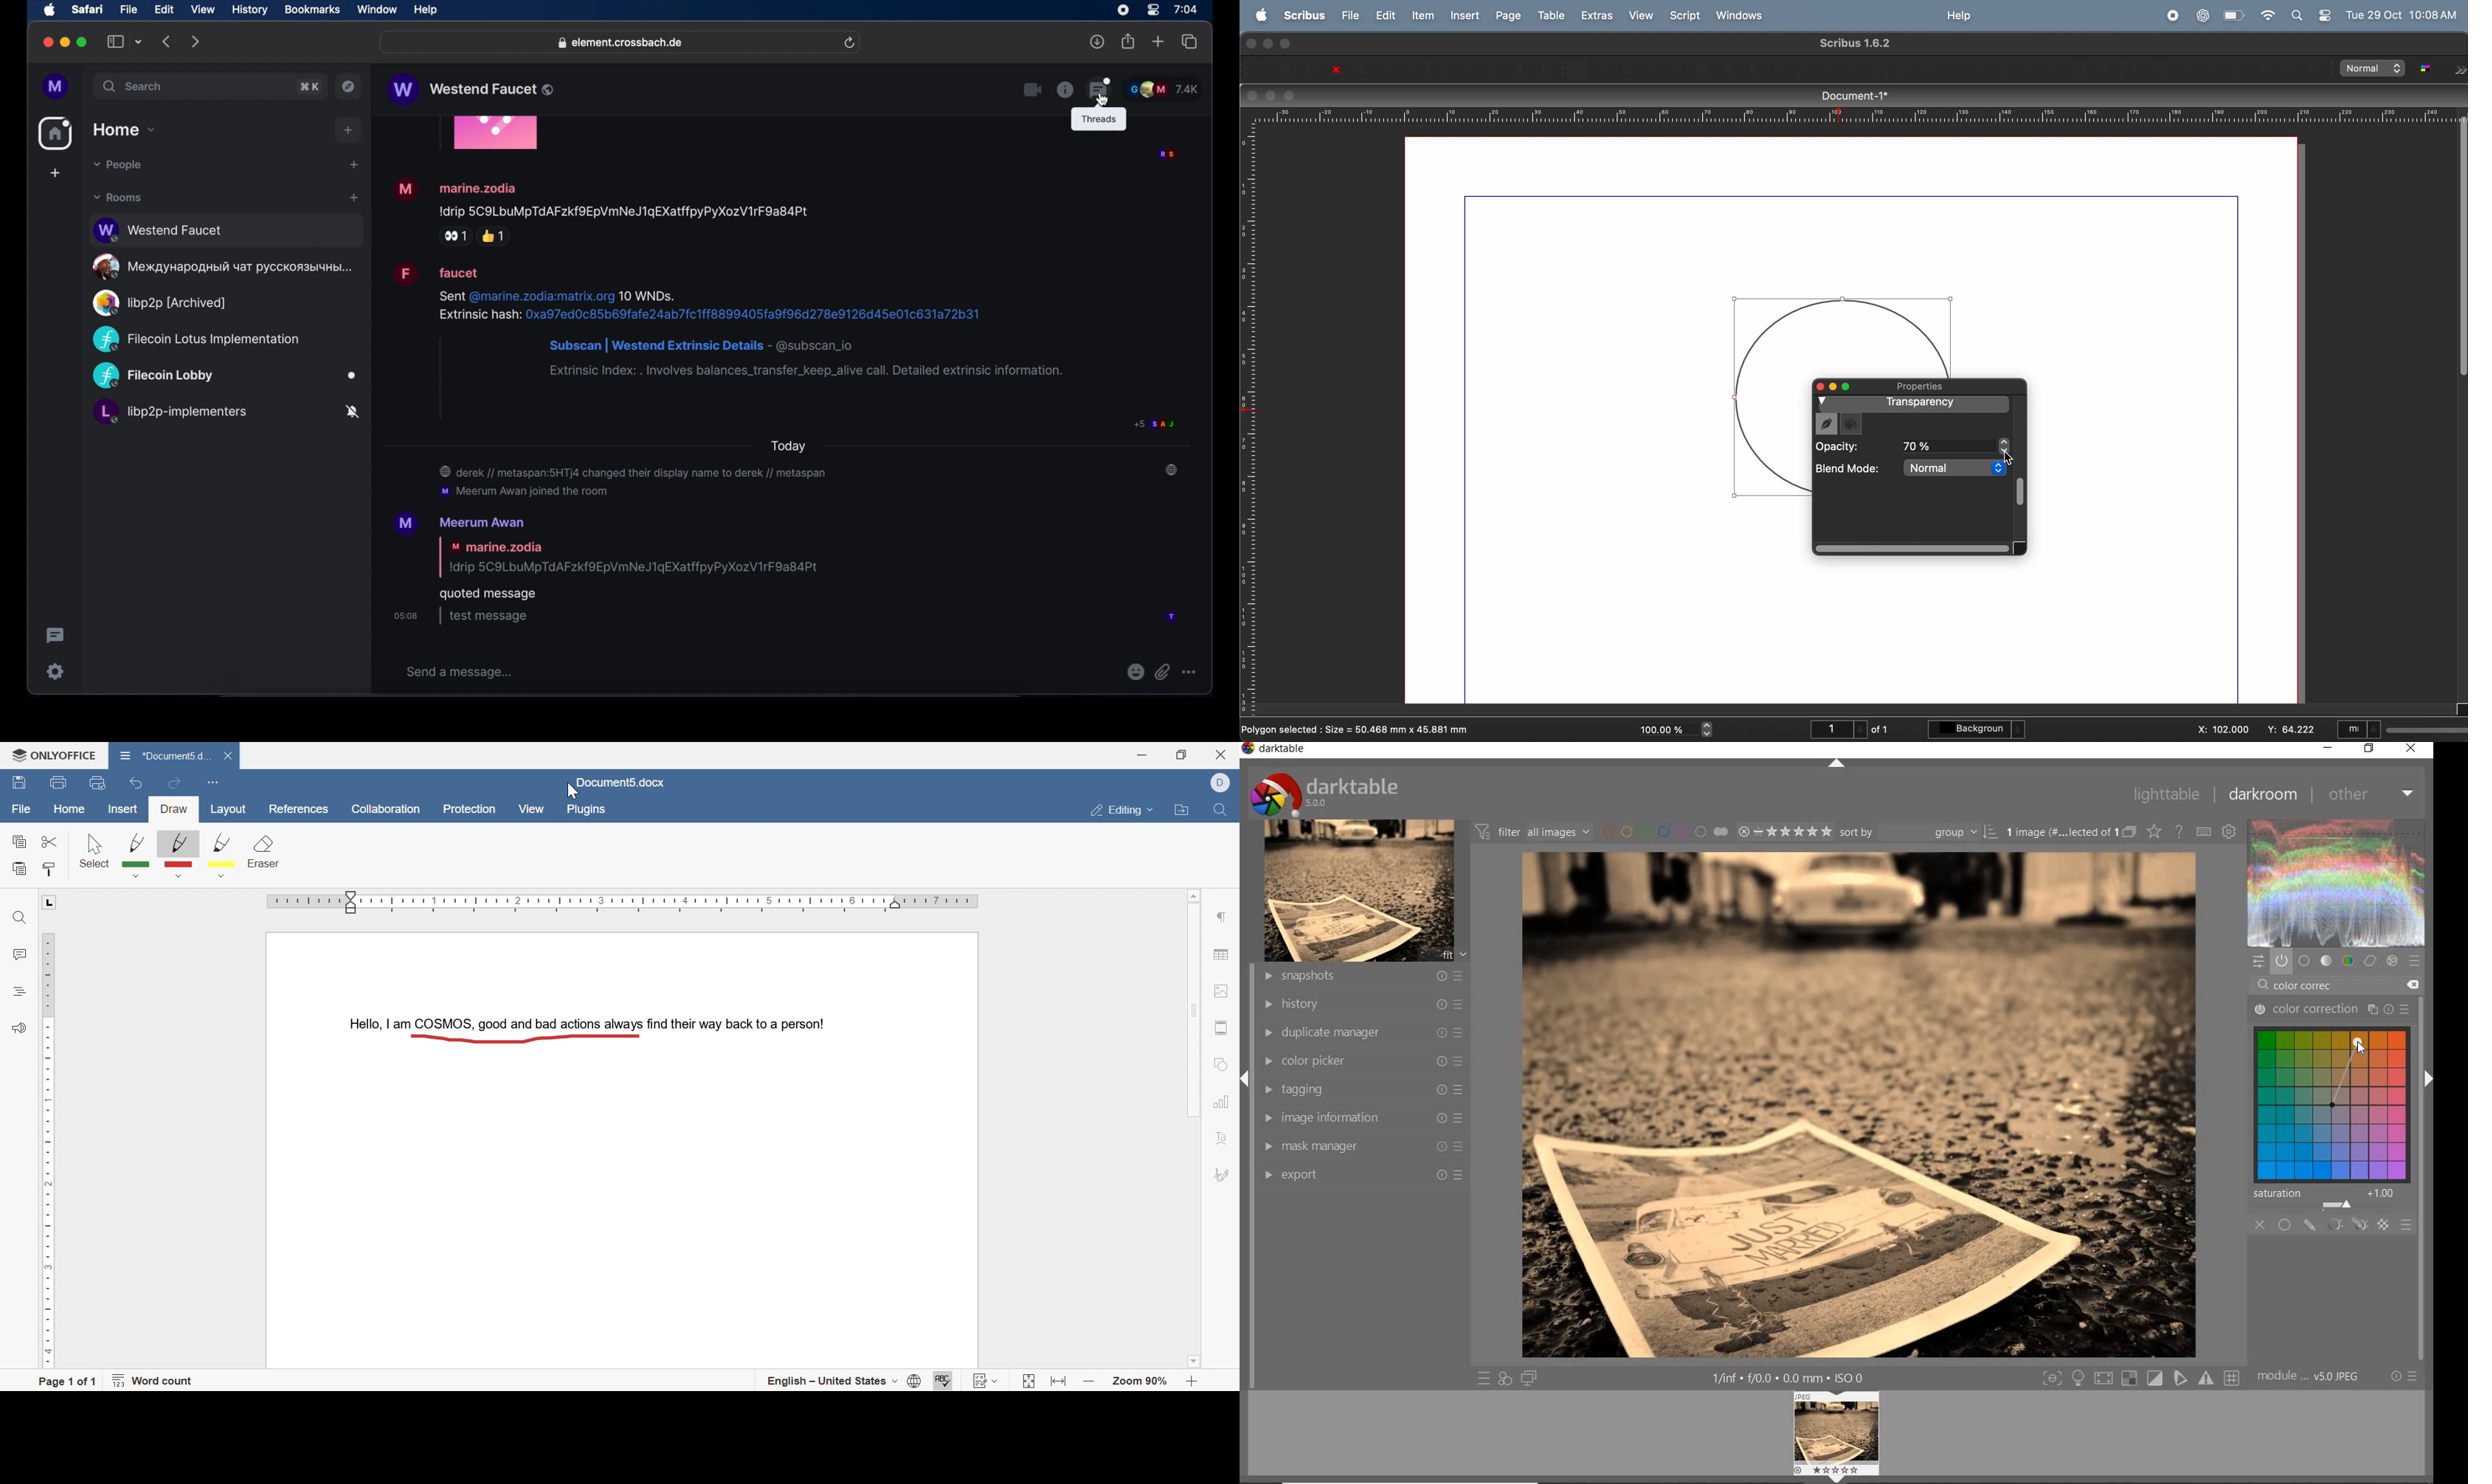 The image size is (2492, 1484). Describe the element at coordinates (1359, 728) in the screenshot. I see `polygon selected` at that location.